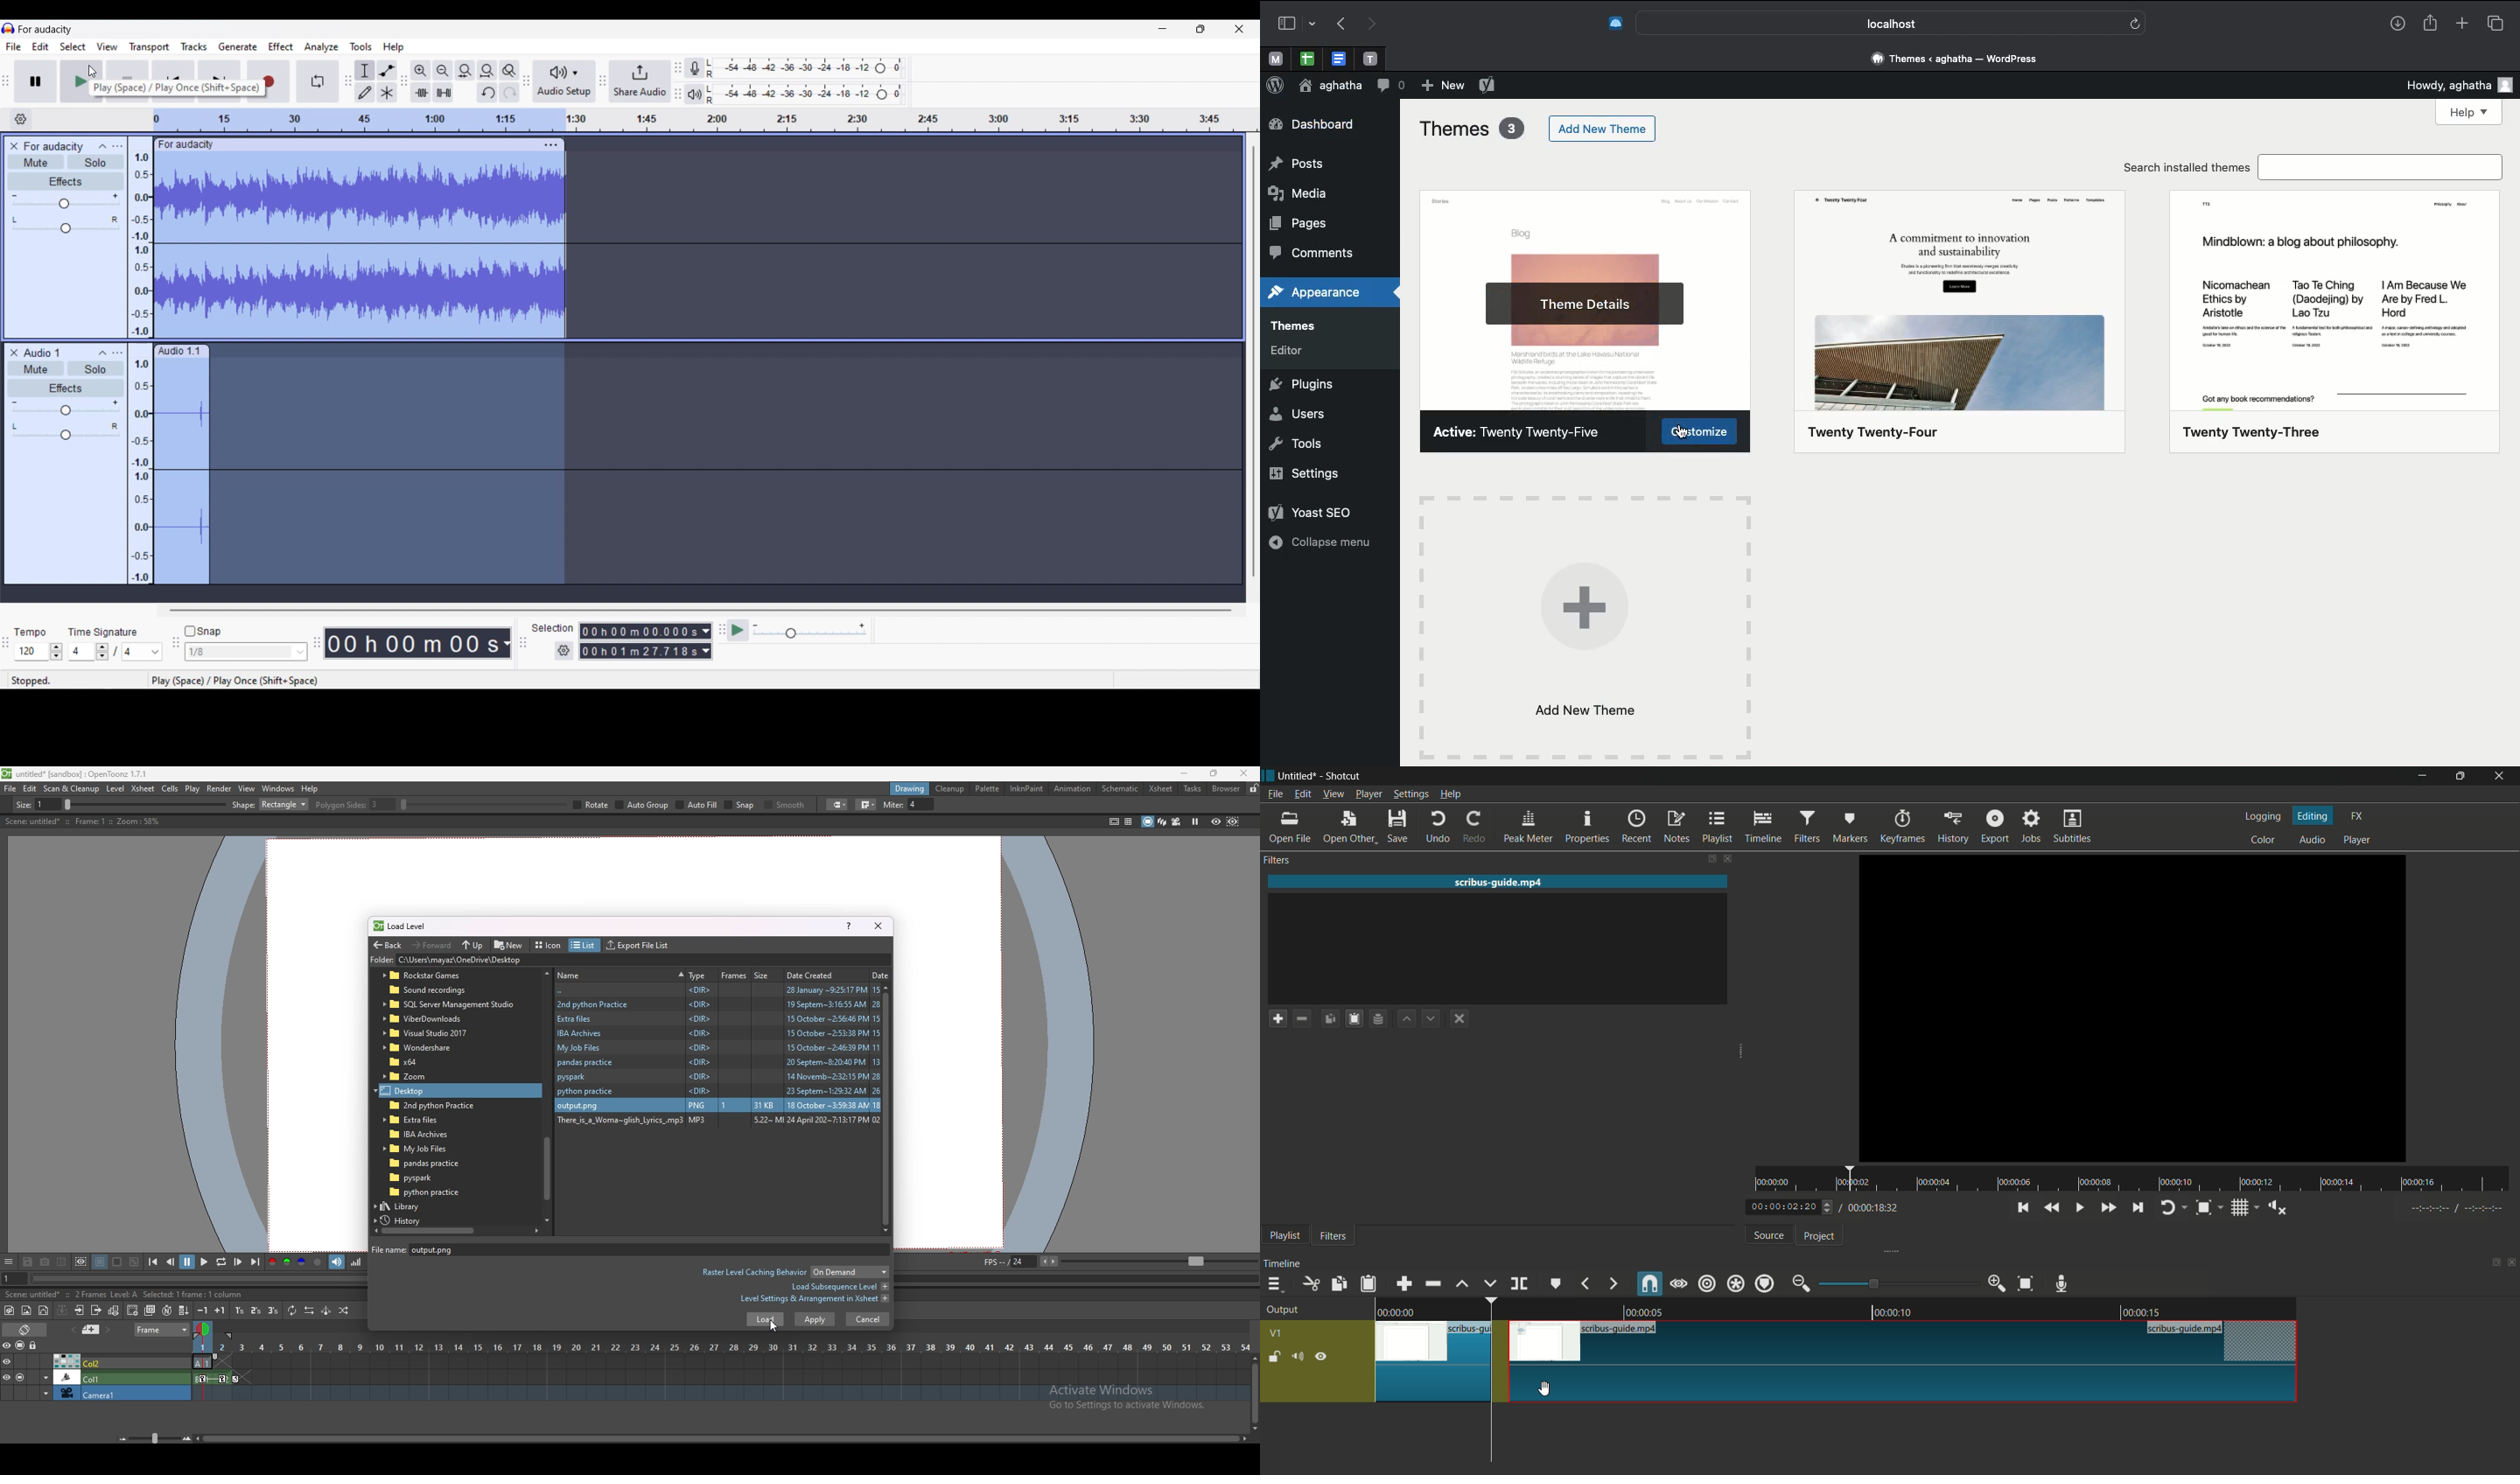  Describe the element at coordinates (103, 631) in the screenshot. I see `time signature ` at that location.